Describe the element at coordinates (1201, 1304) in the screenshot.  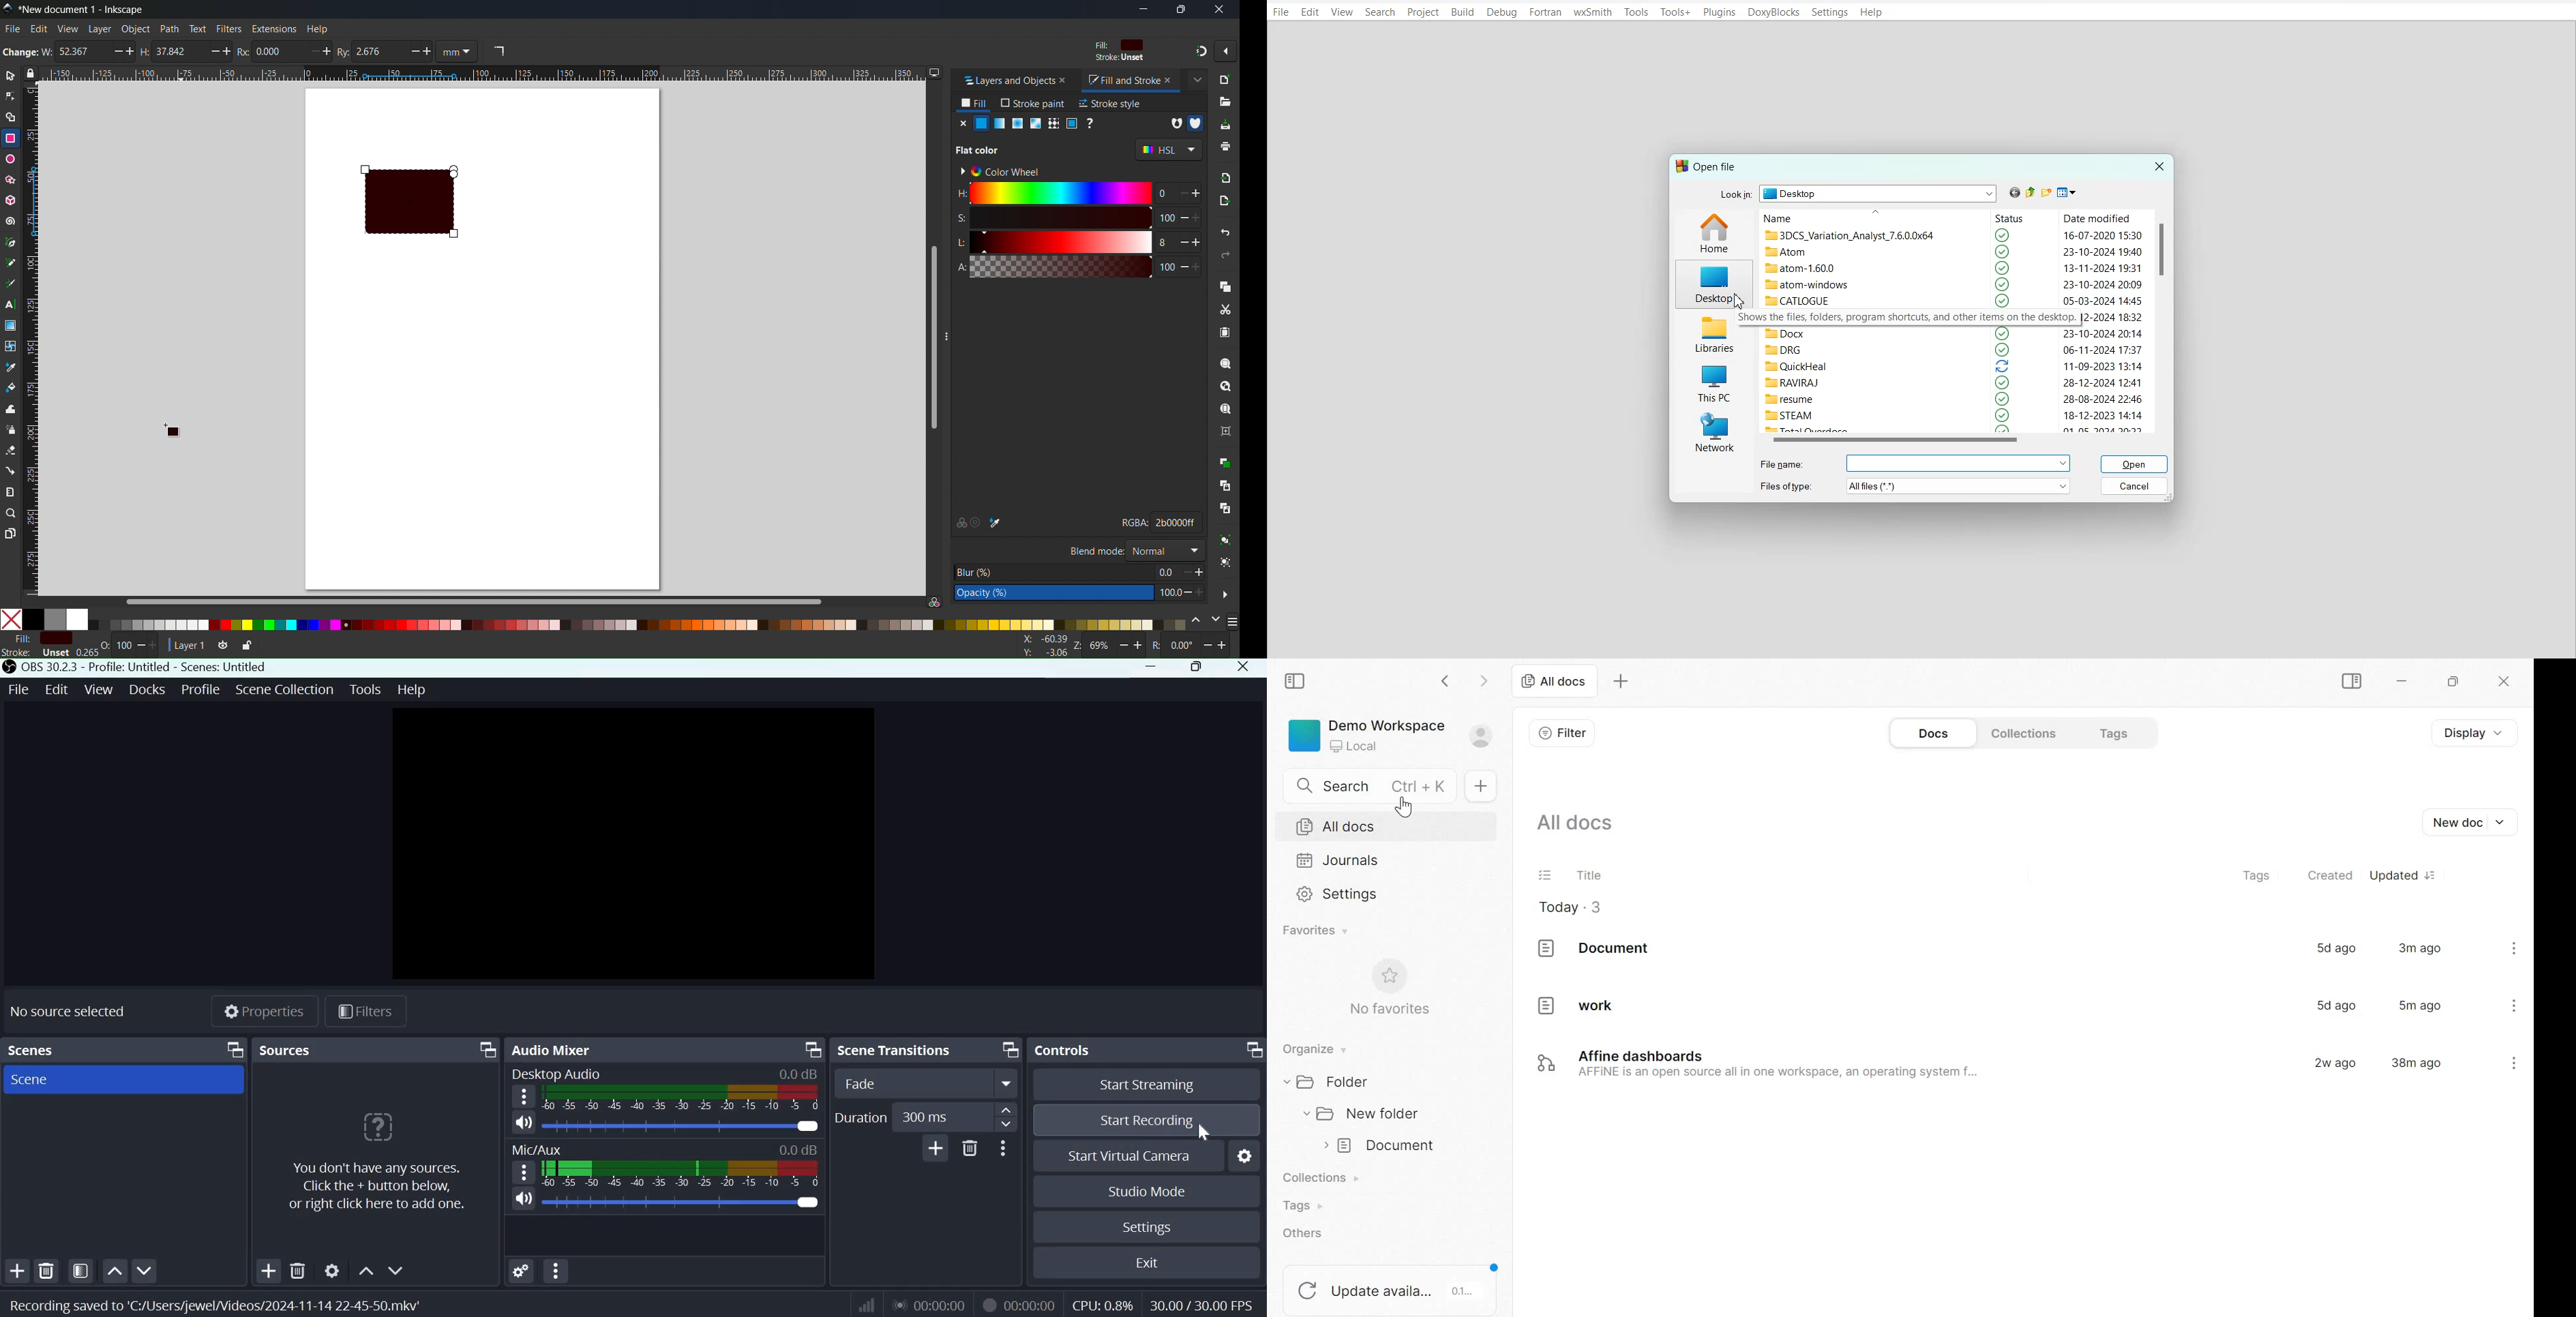
I see `30.00/30.00 FPS` at that location.